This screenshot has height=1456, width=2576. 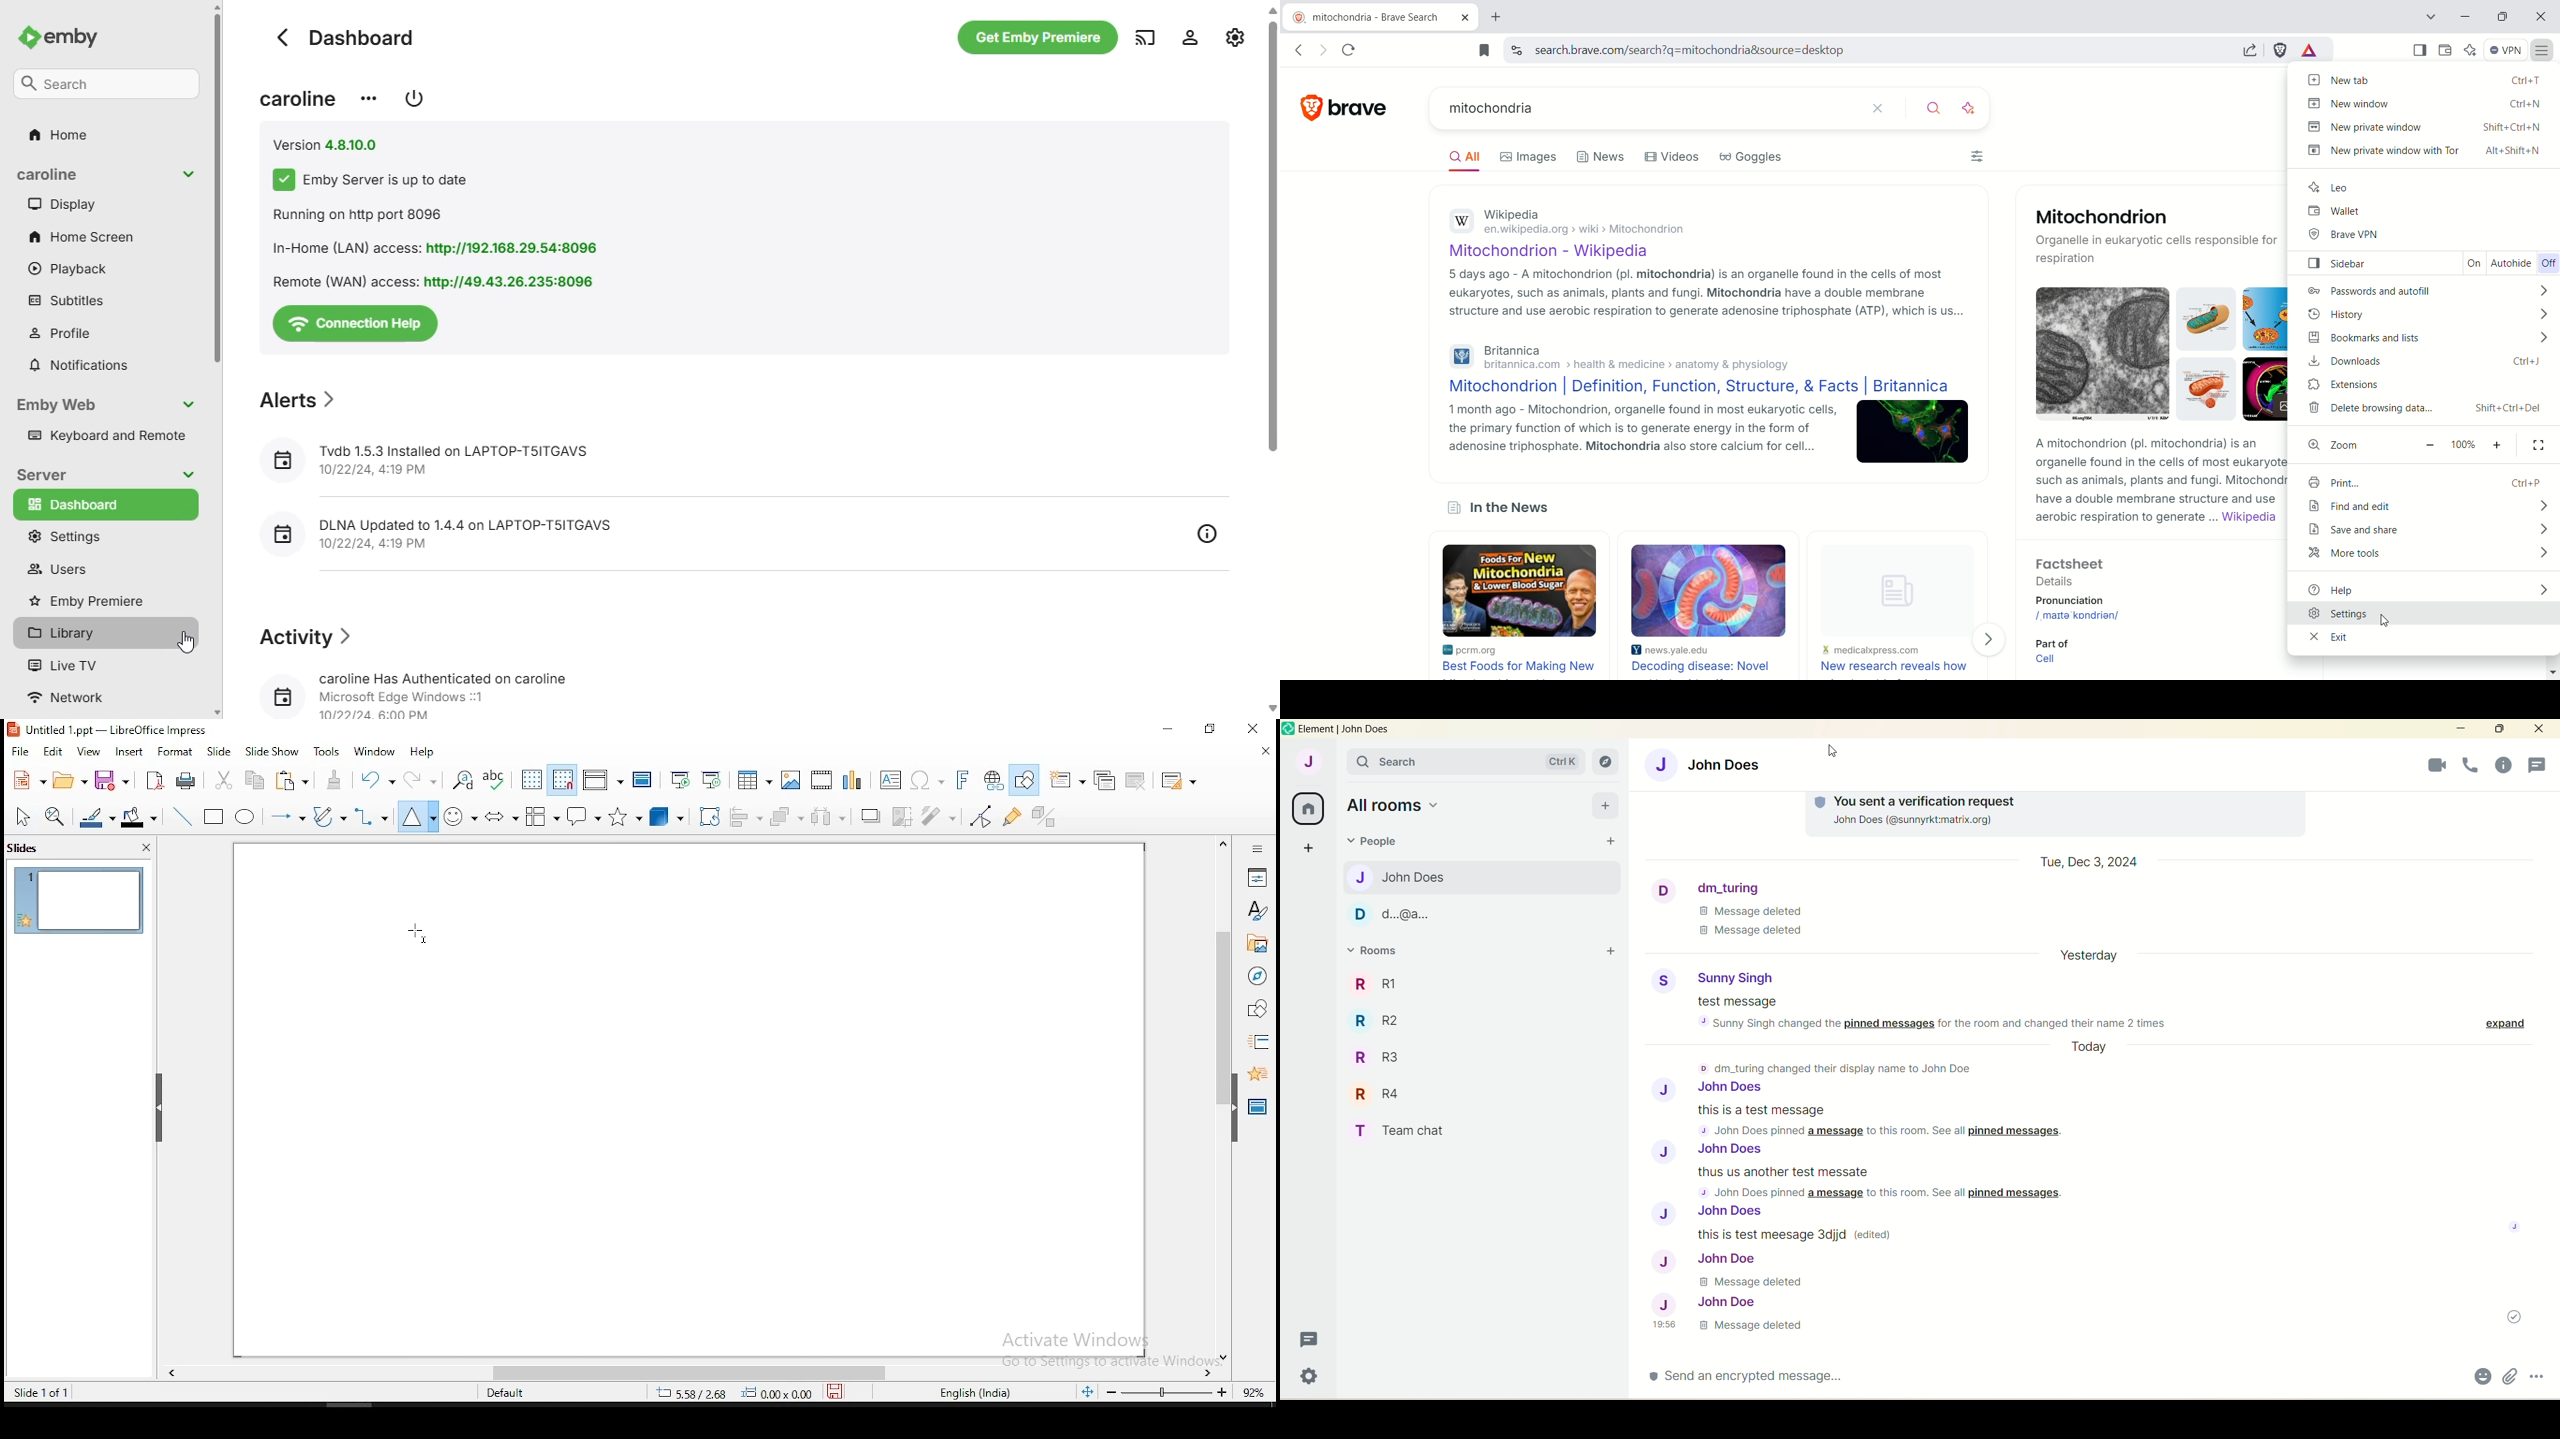 I want to click on rooms, so click(x=1377, y=952).